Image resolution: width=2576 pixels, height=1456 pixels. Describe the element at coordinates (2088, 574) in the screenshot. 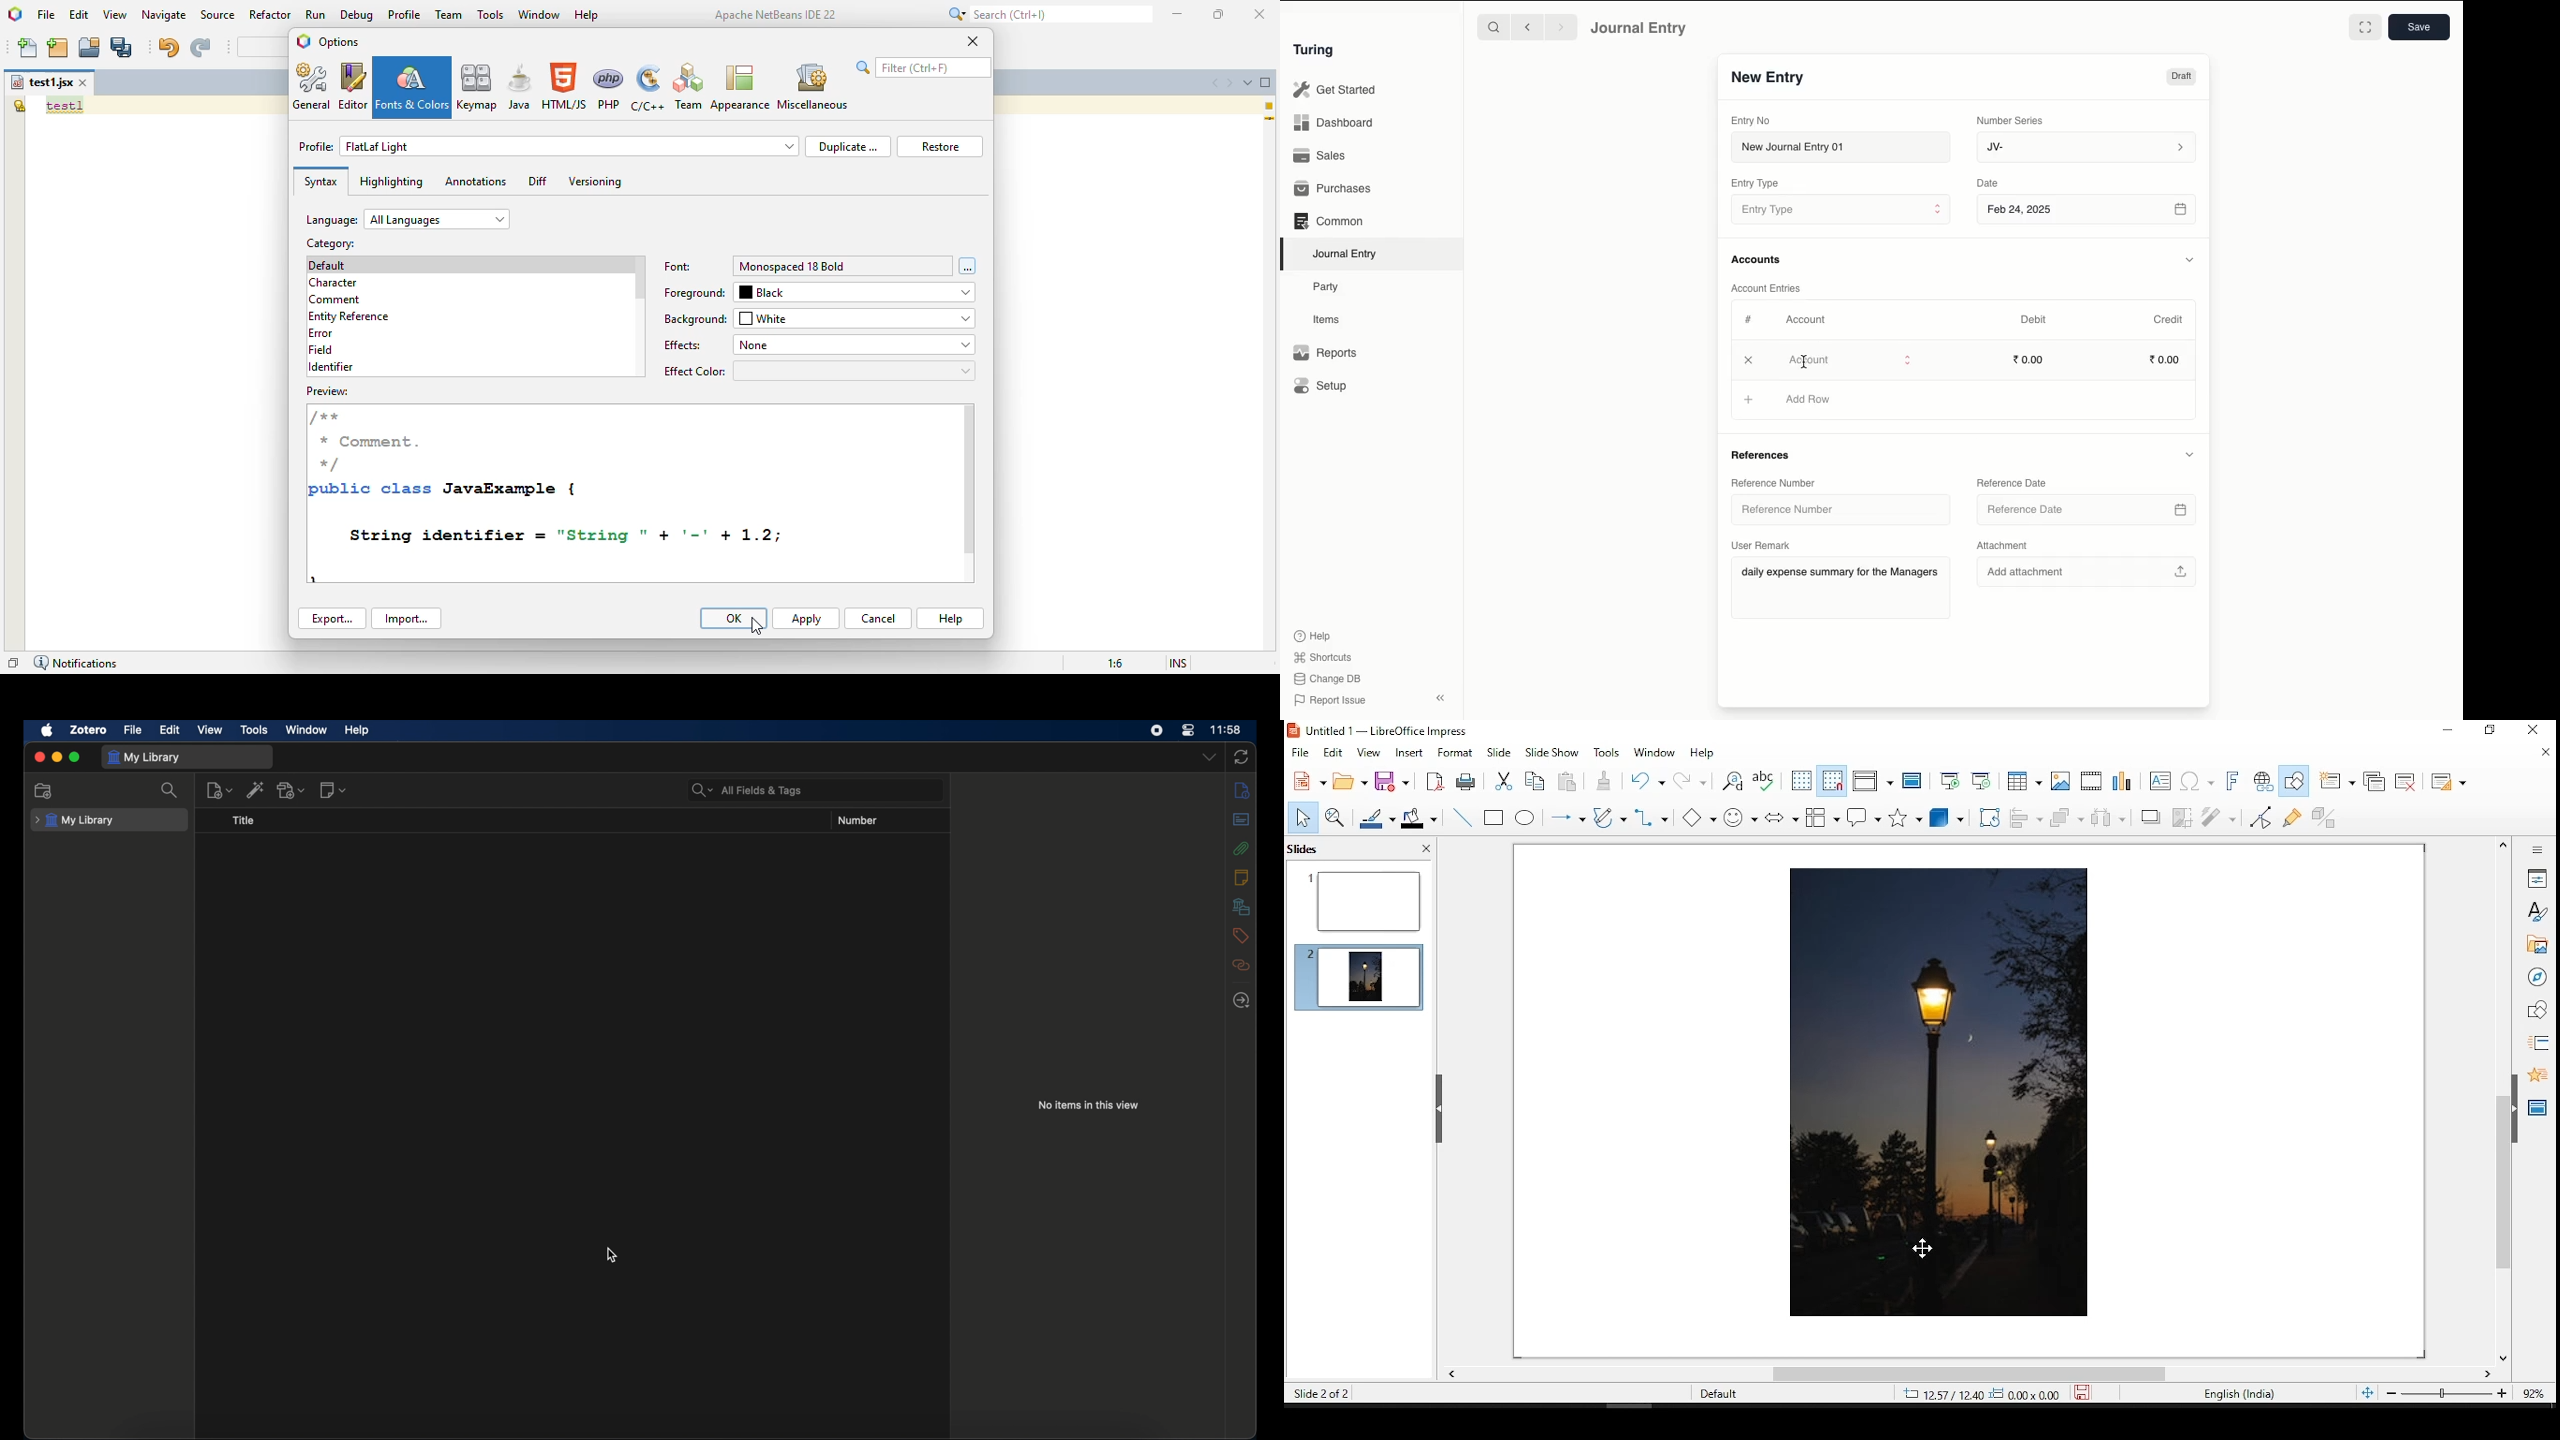

I see `Add attachment` at that location.